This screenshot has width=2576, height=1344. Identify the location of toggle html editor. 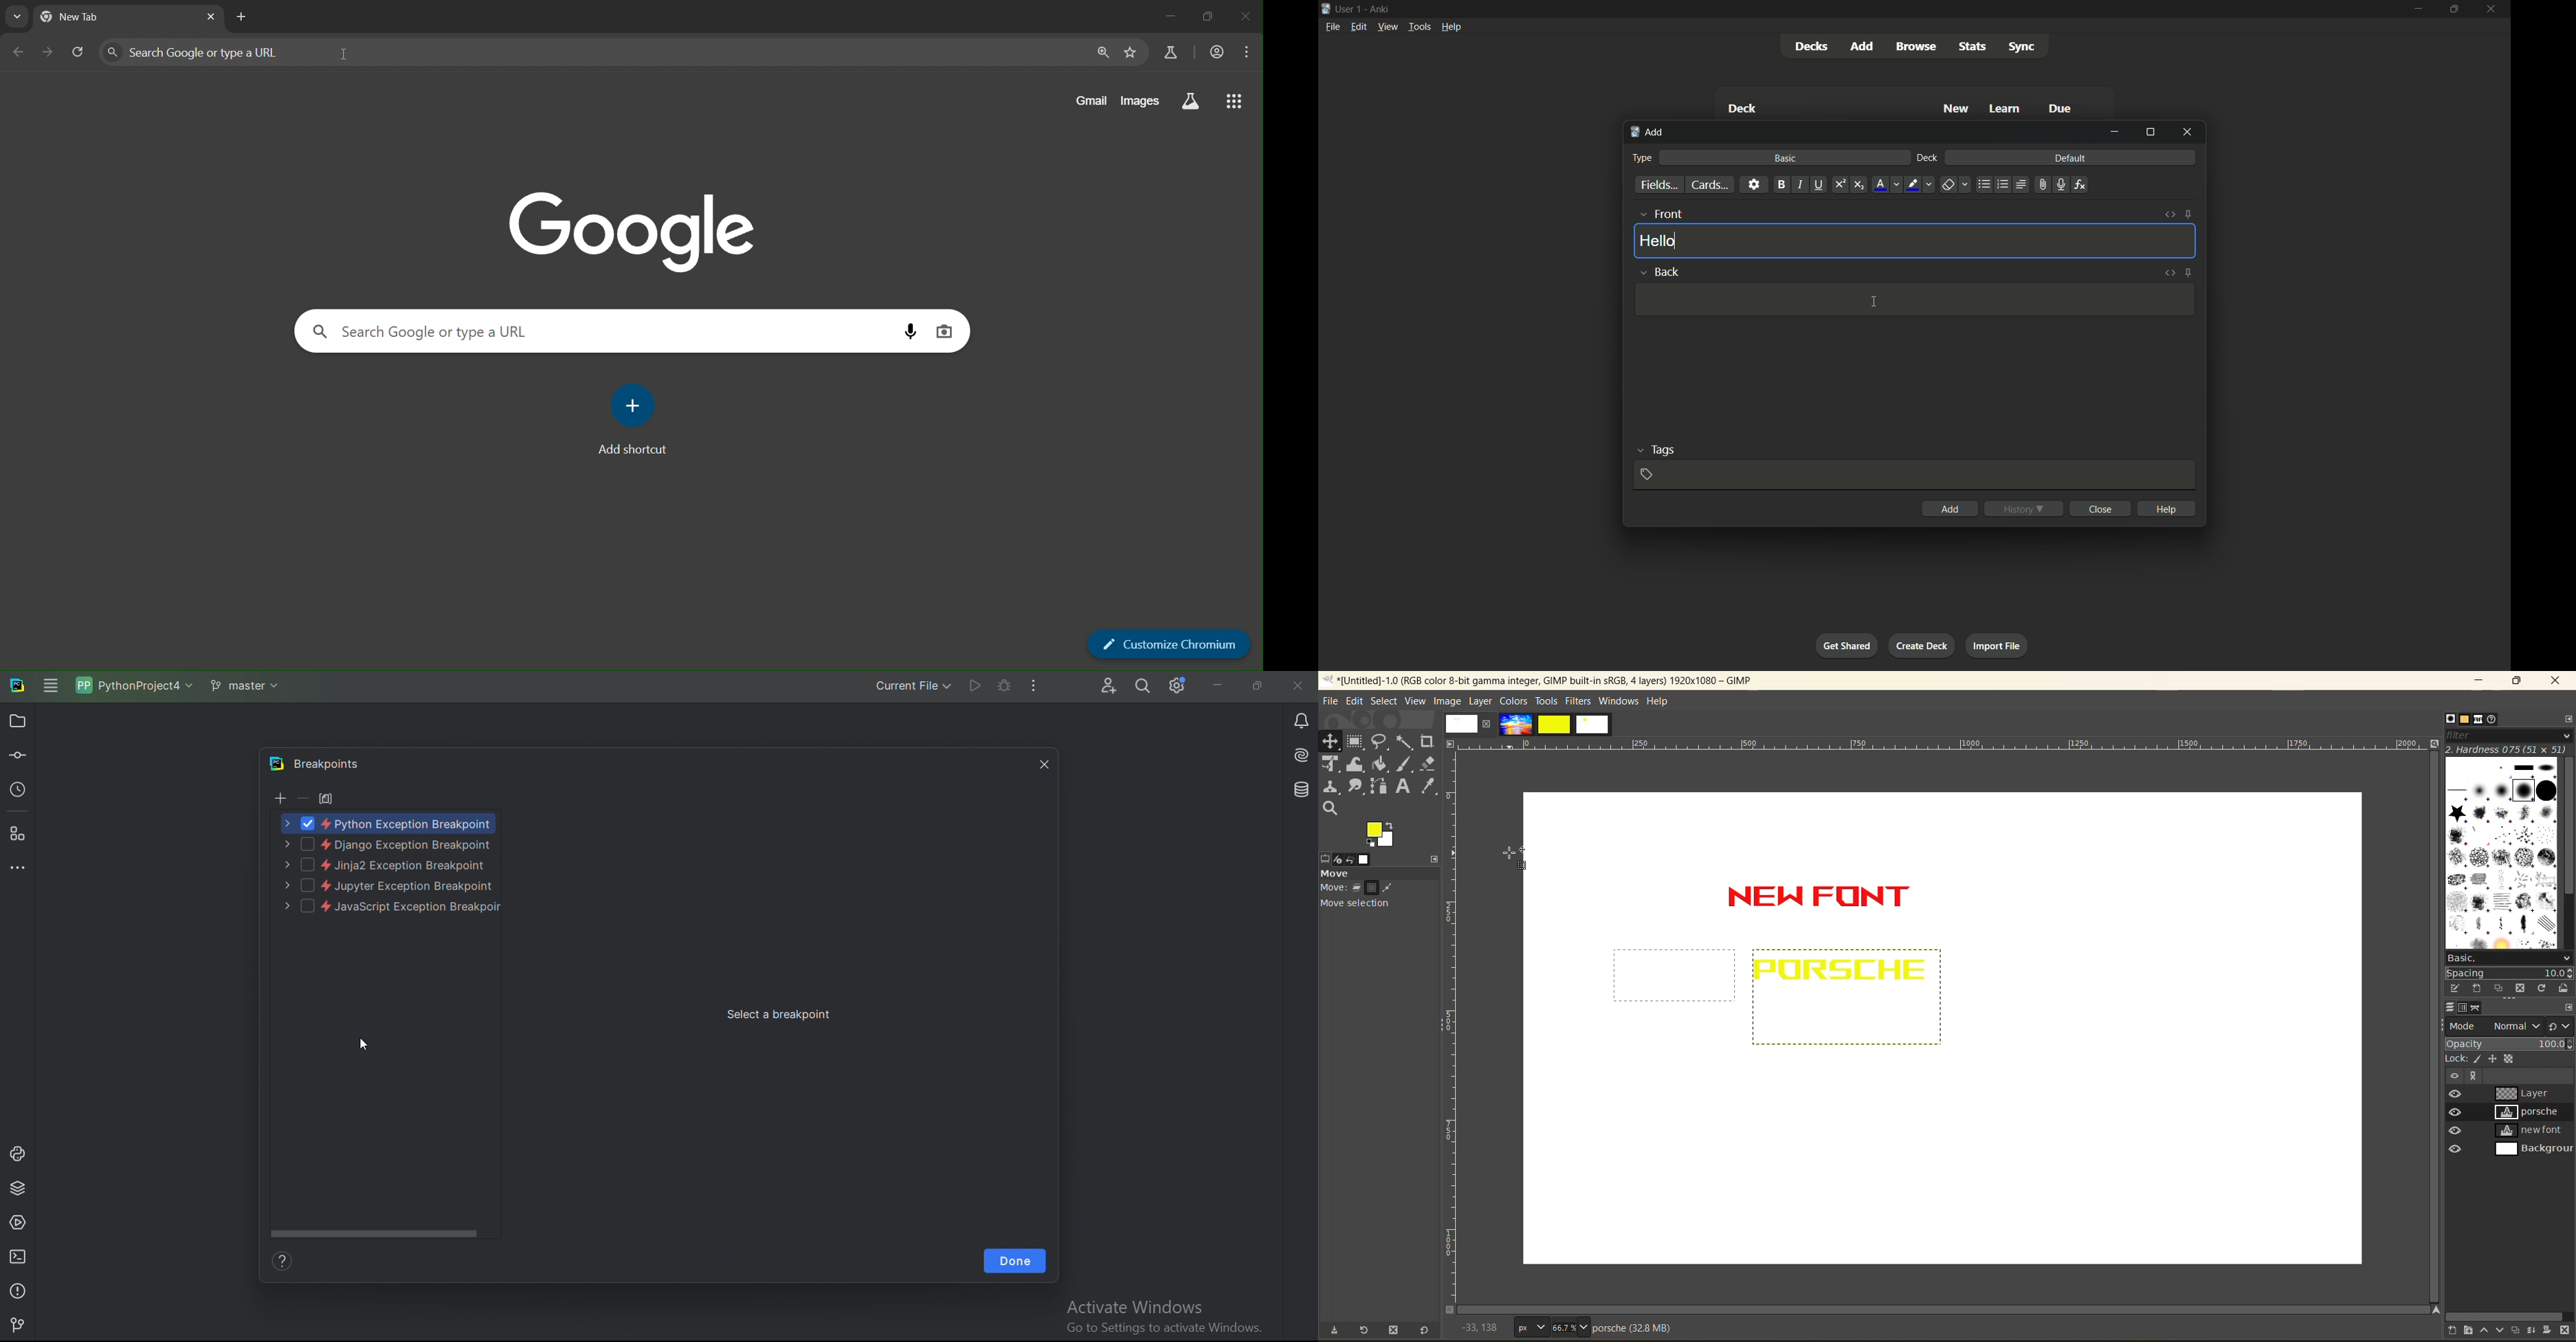
(2169, 273).